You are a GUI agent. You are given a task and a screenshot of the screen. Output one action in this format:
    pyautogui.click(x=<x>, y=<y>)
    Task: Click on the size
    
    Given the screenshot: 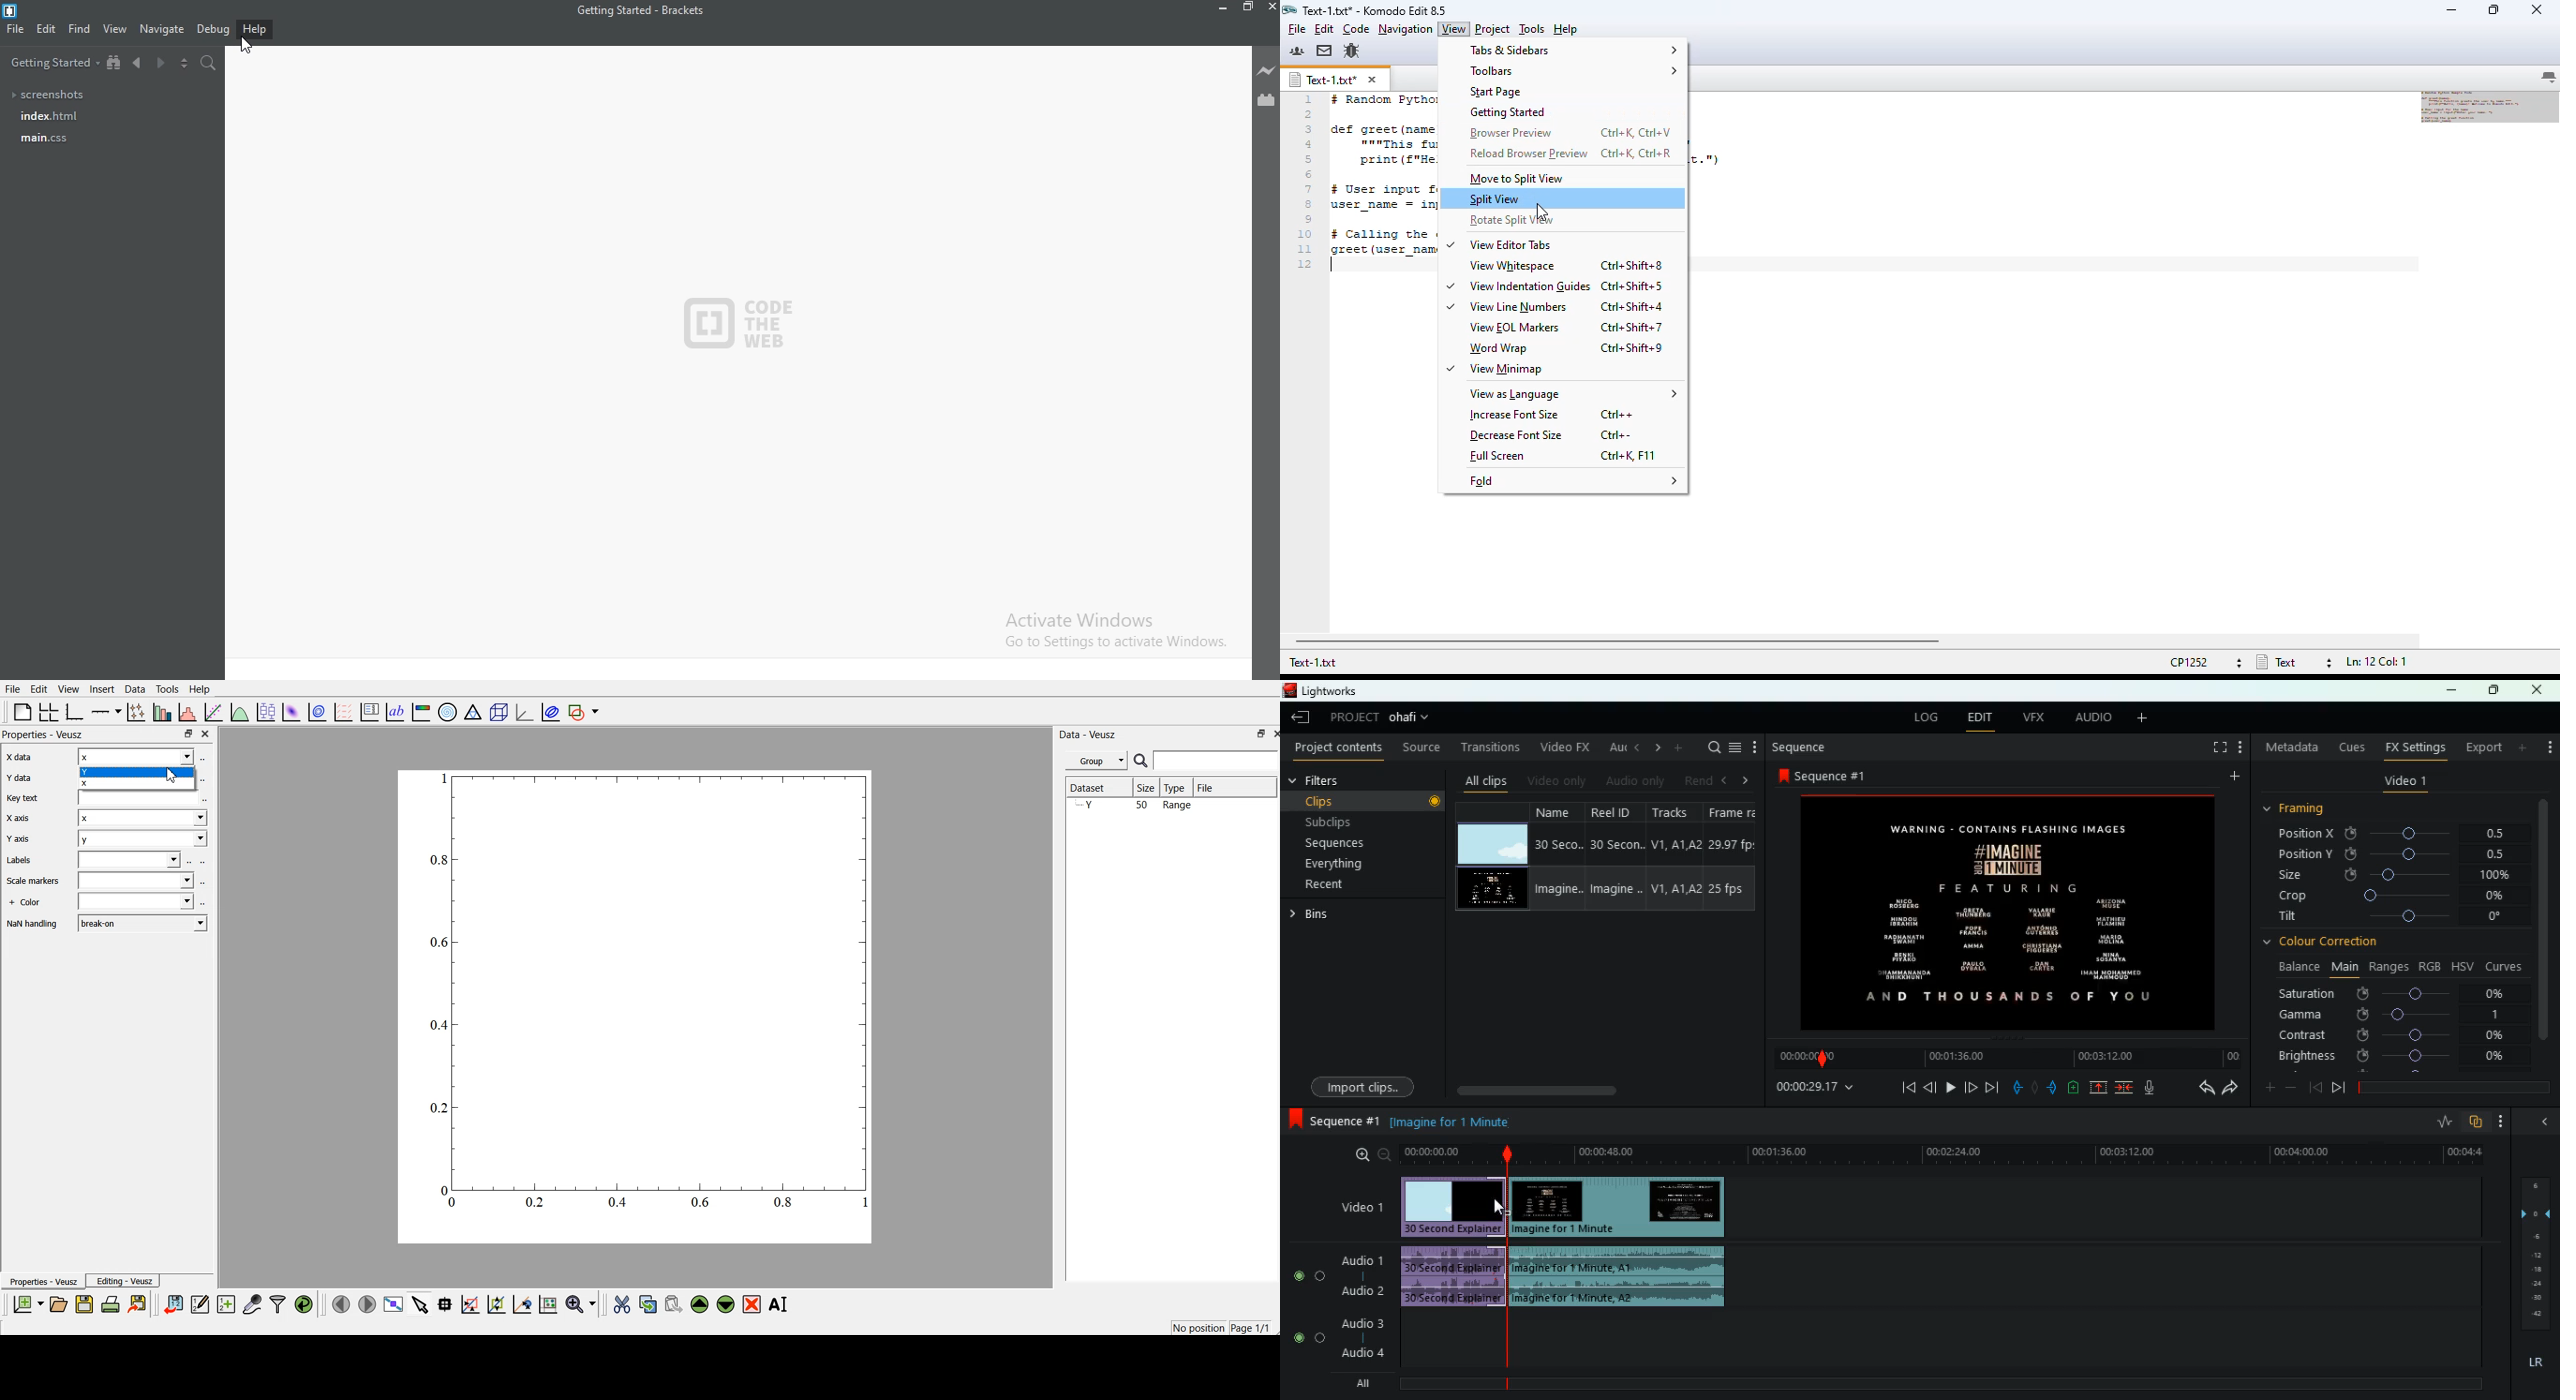 What is the action you would take?
    pyautogui.click(x=2395, y=874)
    